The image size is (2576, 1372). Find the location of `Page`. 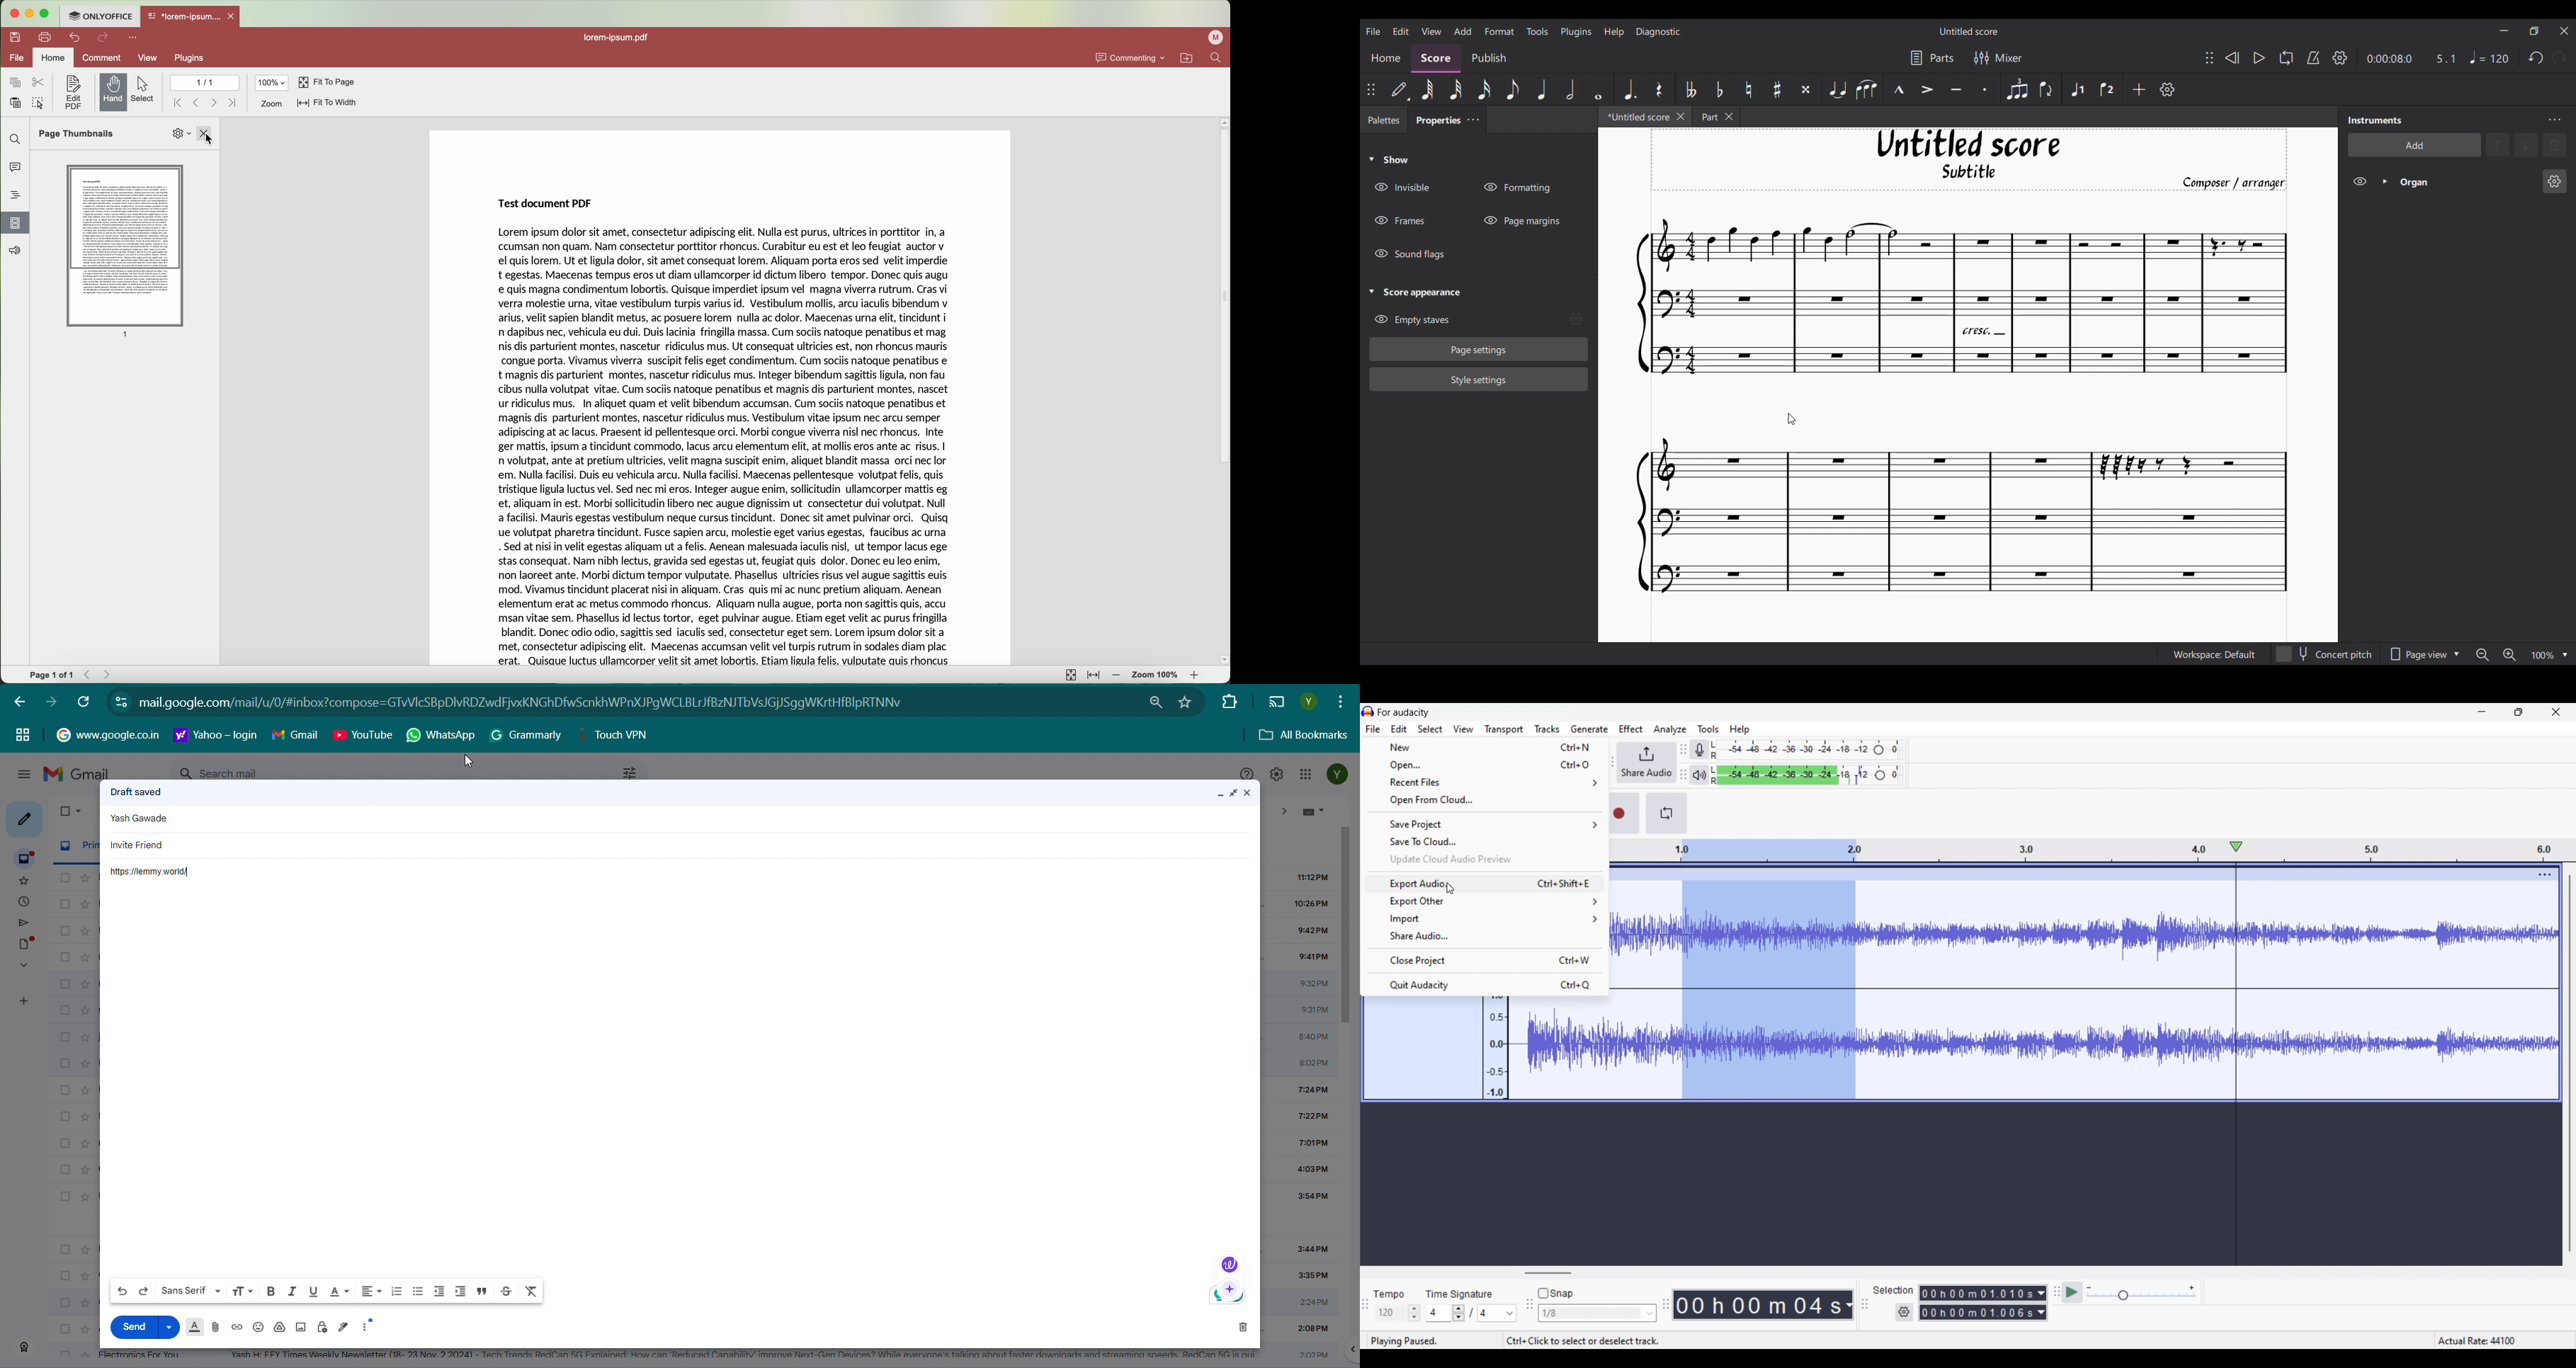

Page is located at coordinates (125, 246).